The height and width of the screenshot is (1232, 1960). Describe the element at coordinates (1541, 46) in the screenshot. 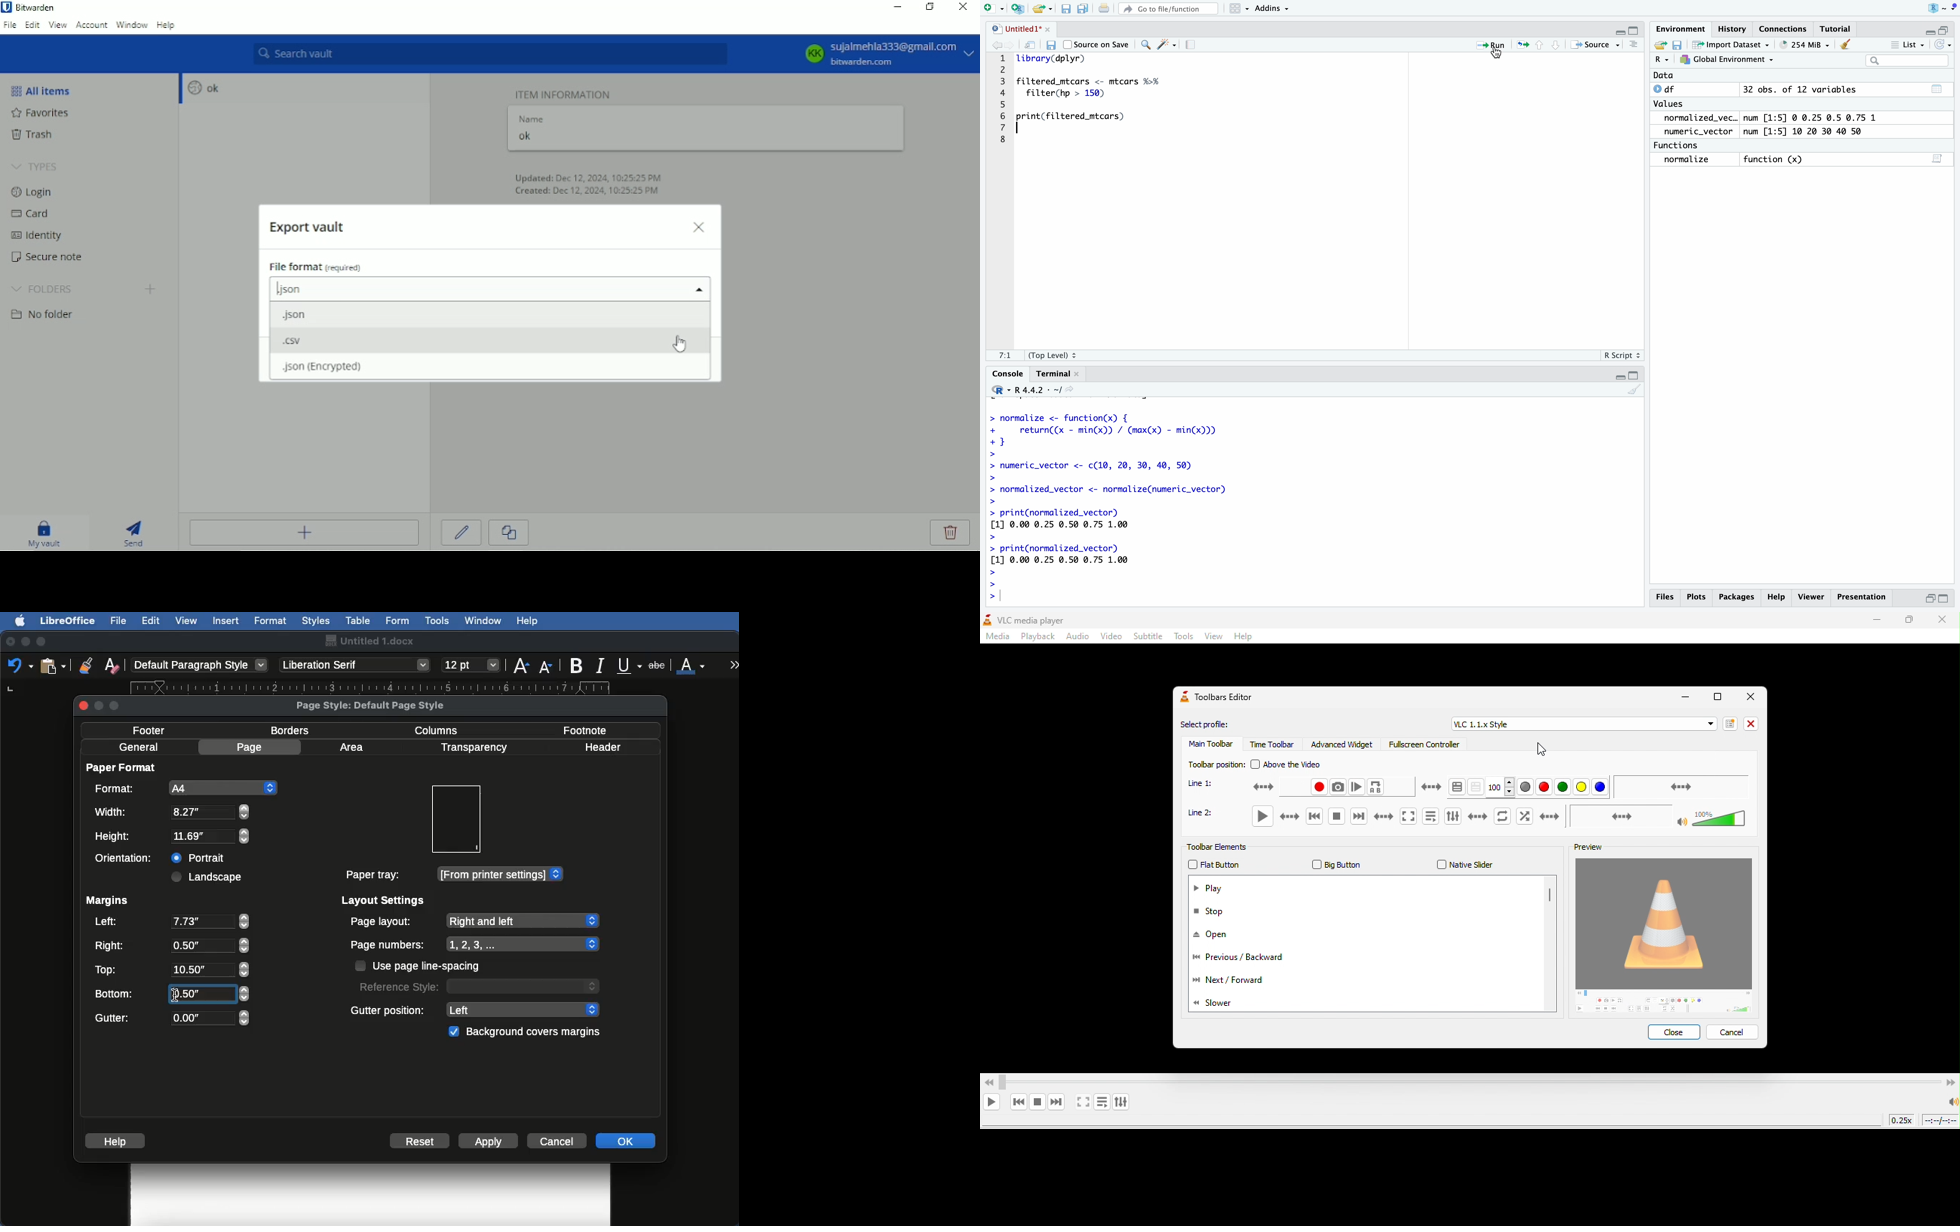

I see `previous section` at that location.